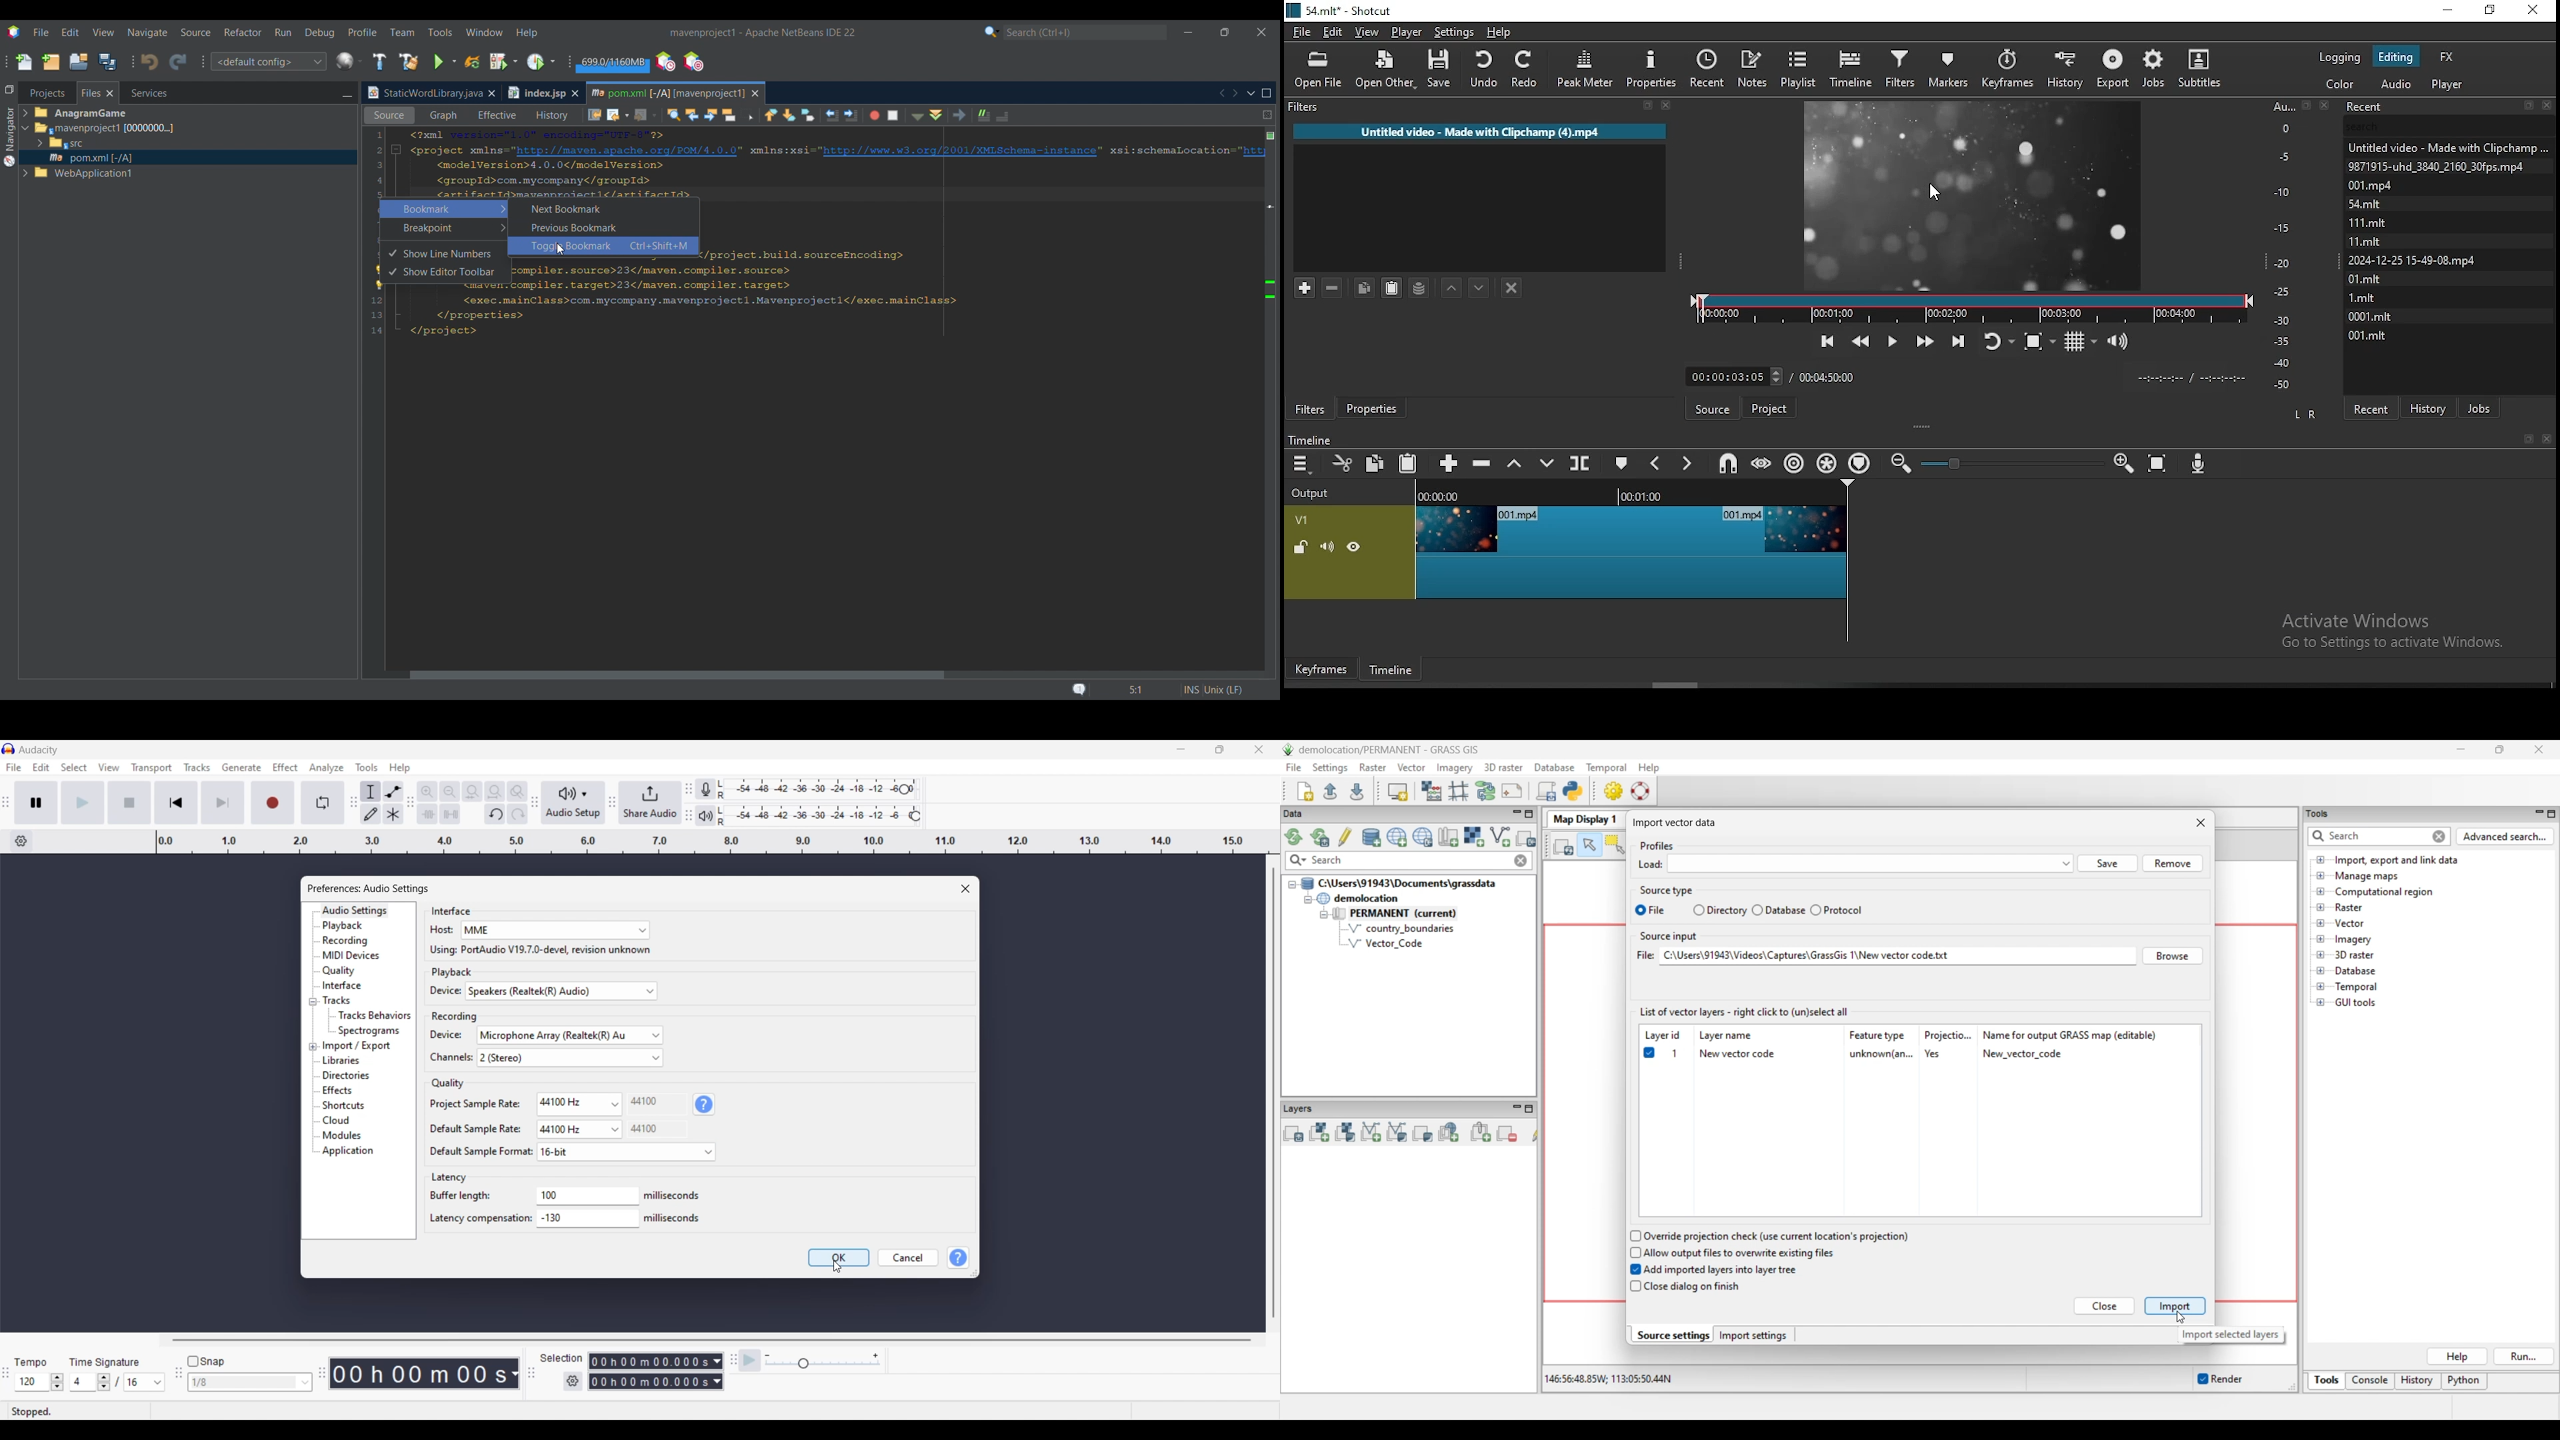 This screenshot has width=2576, height=1456. I want to click on timer, so click(2187, 378).